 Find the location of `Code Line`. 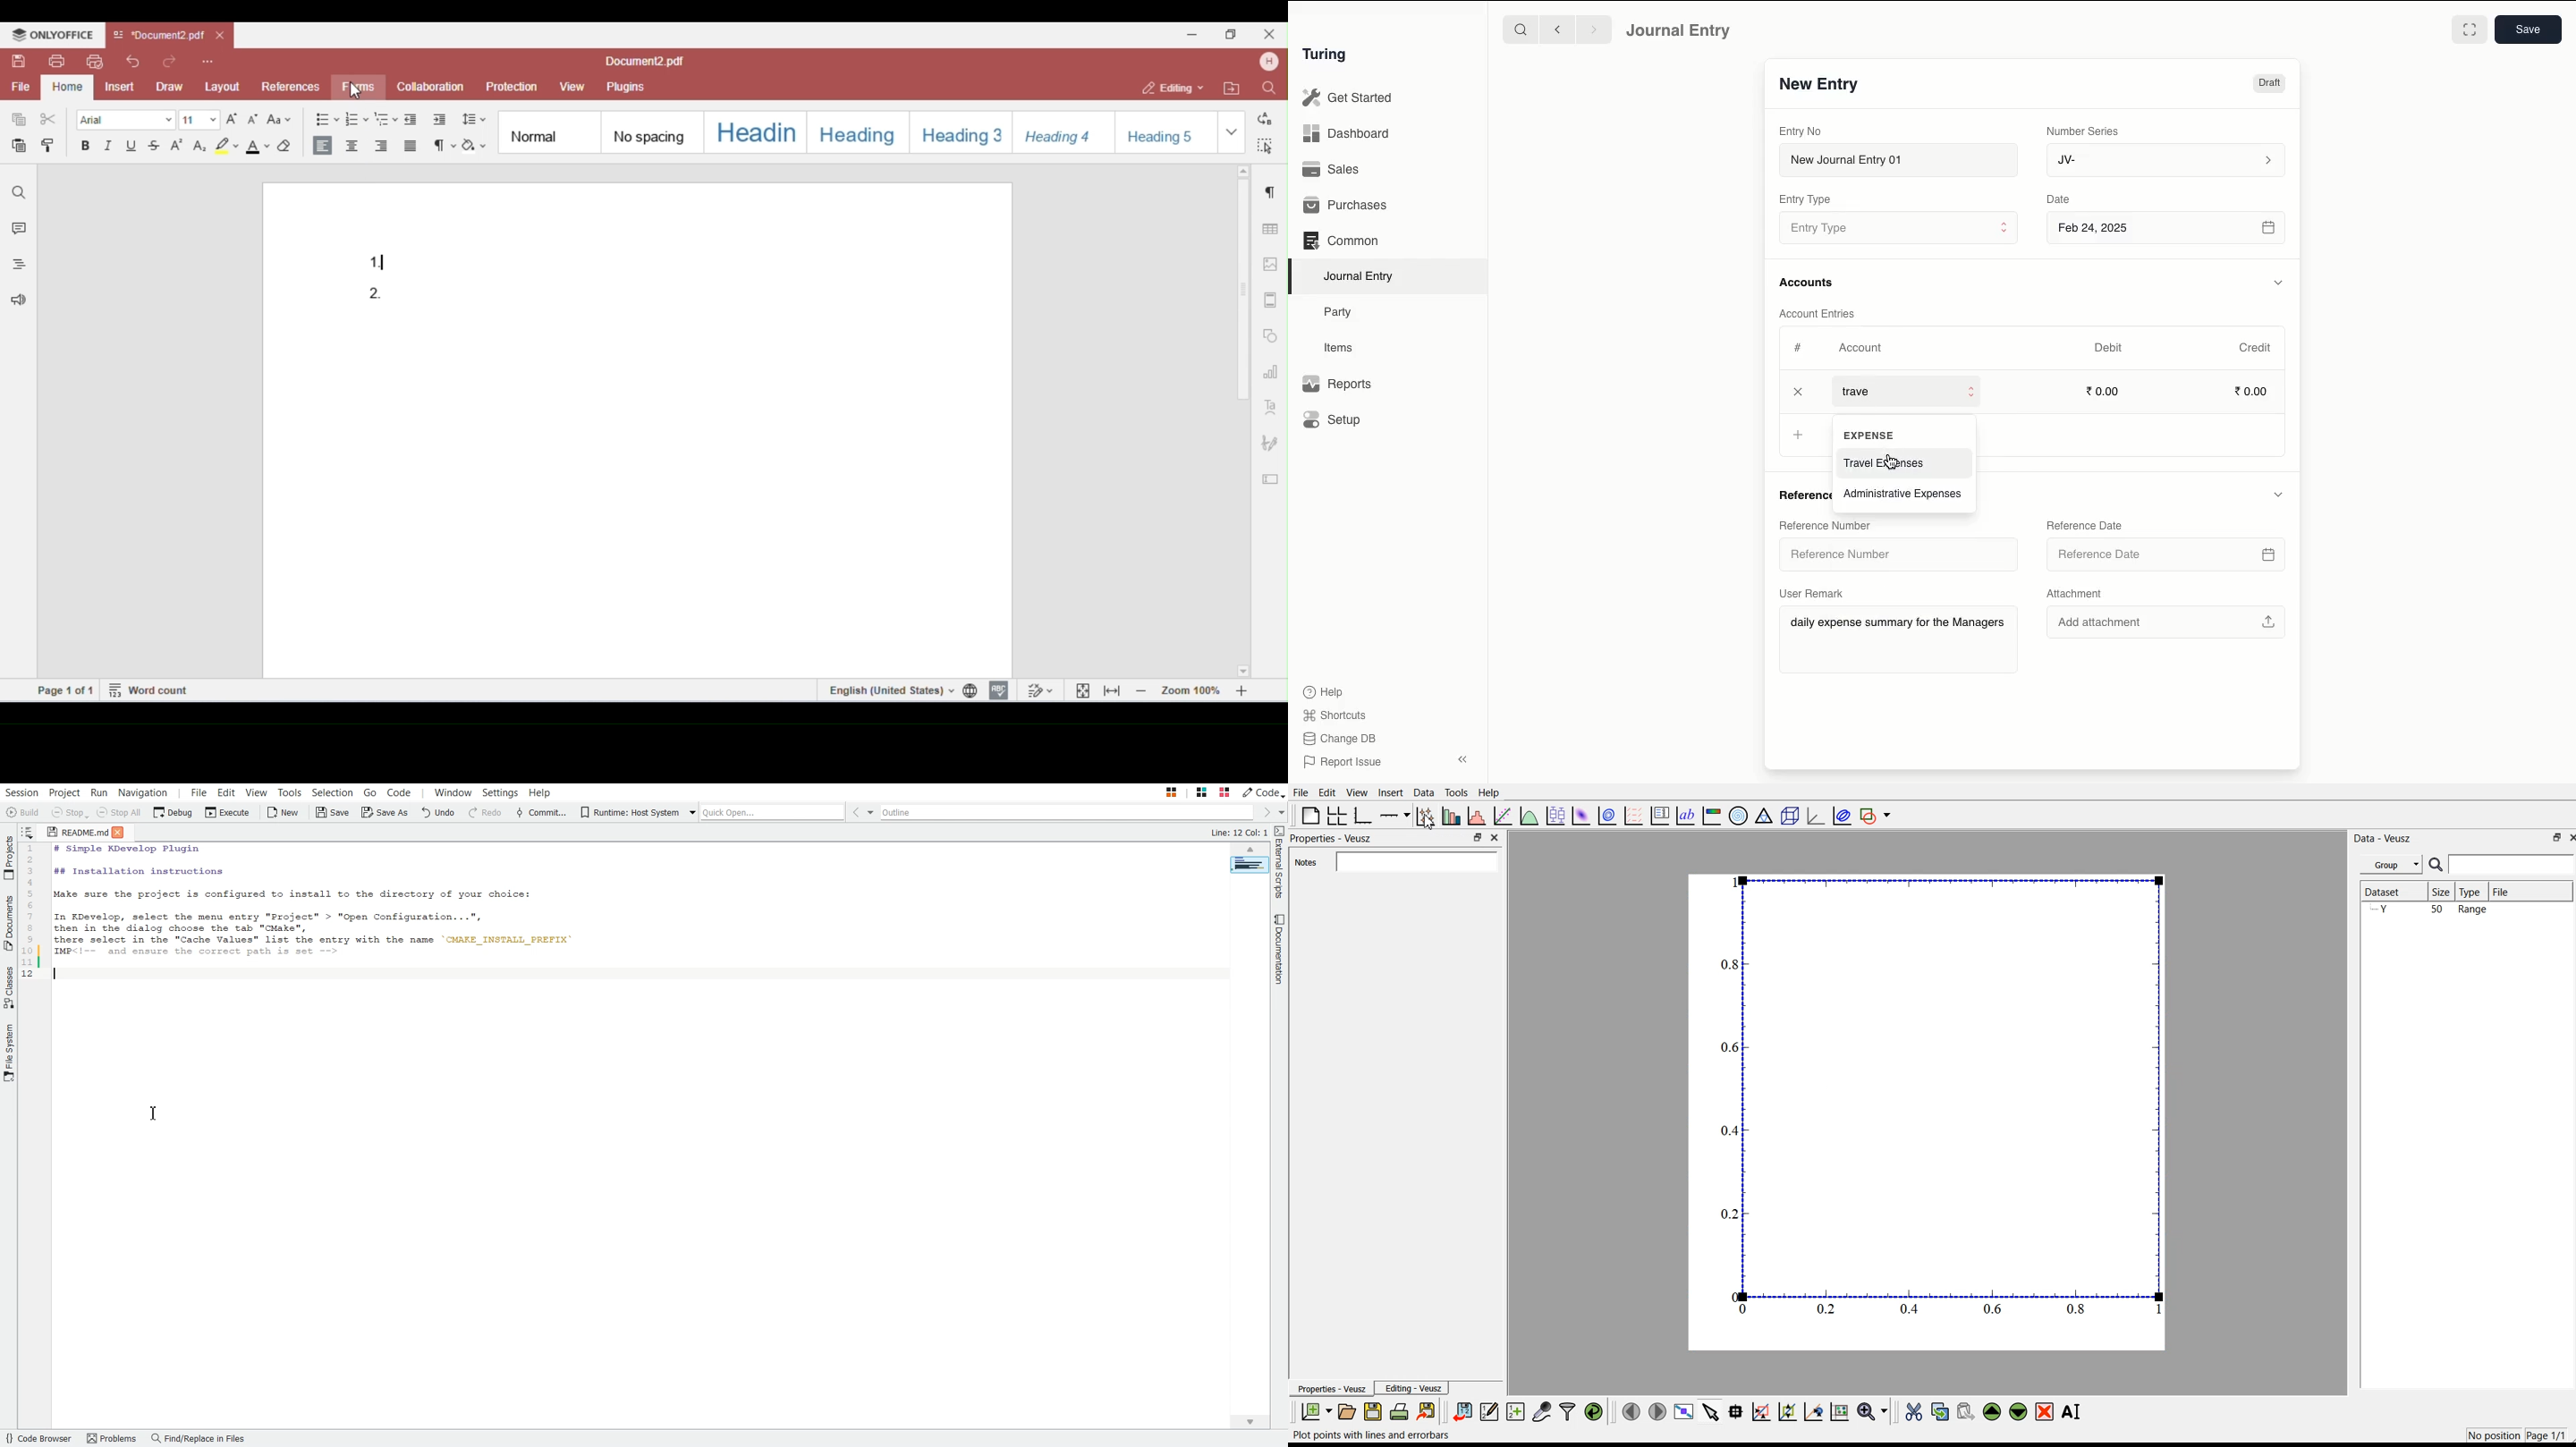

Code Line is located at coordinates (30, 912).